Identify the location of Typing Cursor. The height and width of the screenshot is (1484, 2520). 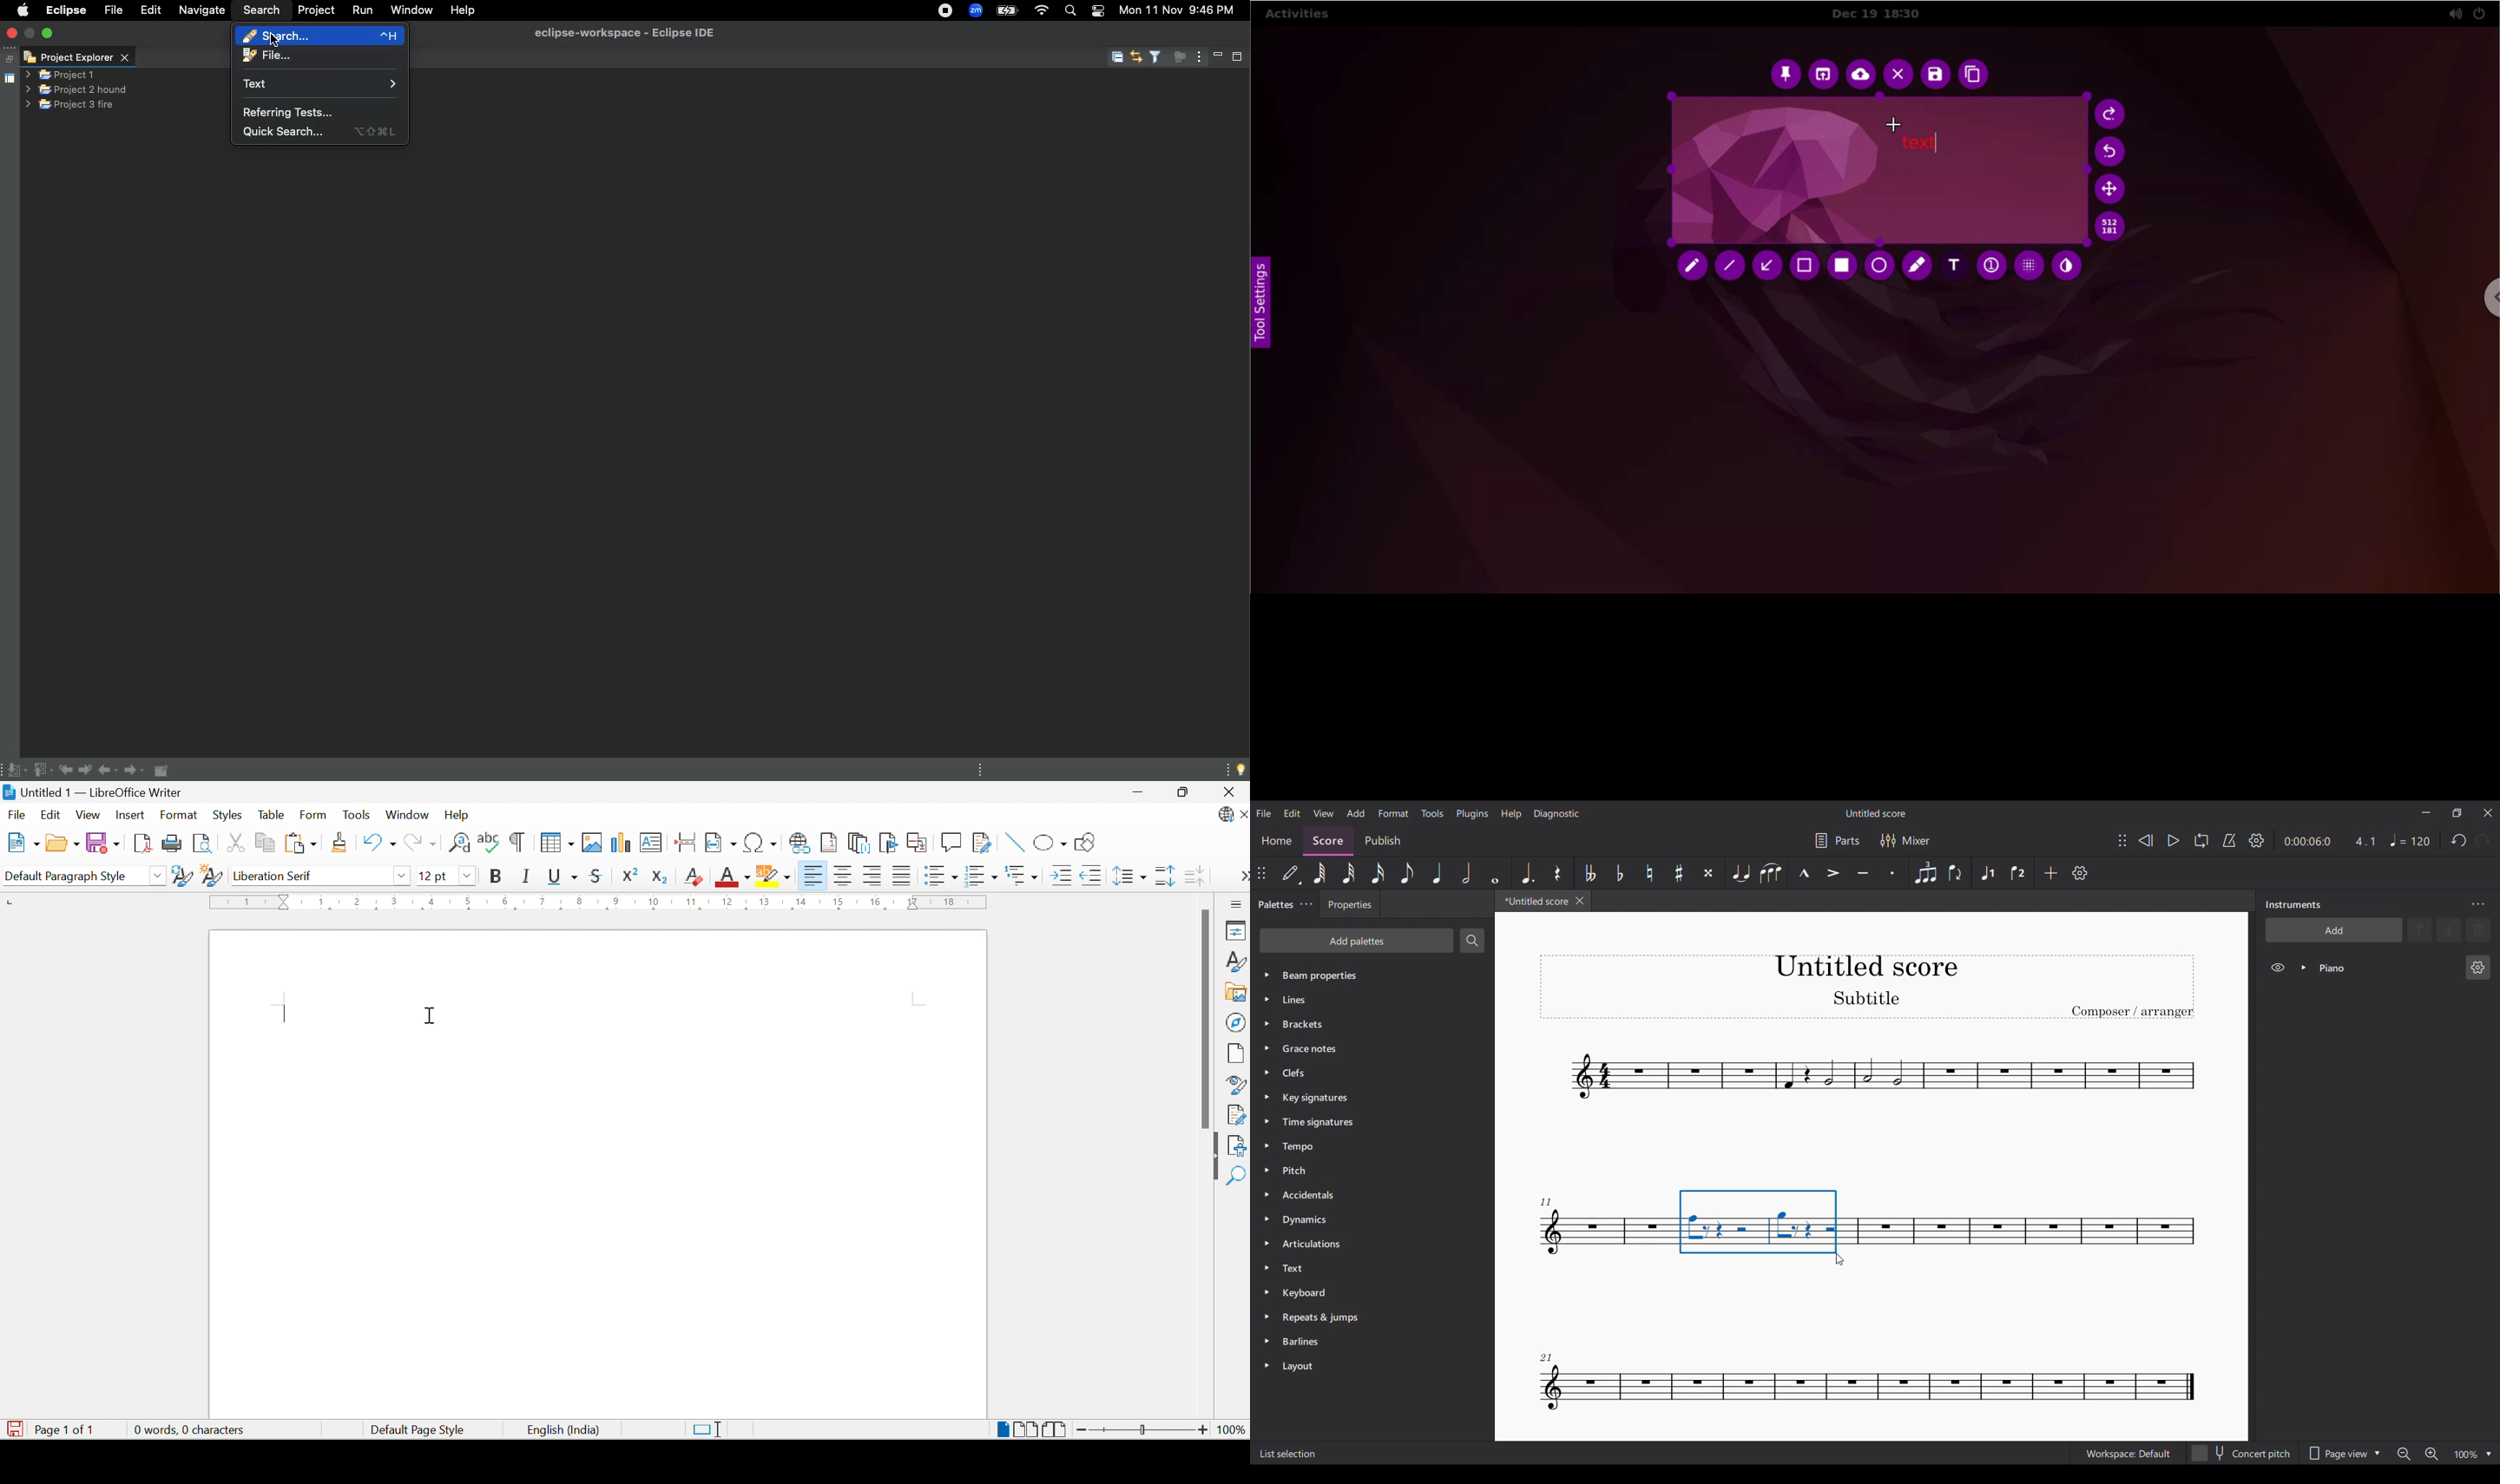
(286, 1013).